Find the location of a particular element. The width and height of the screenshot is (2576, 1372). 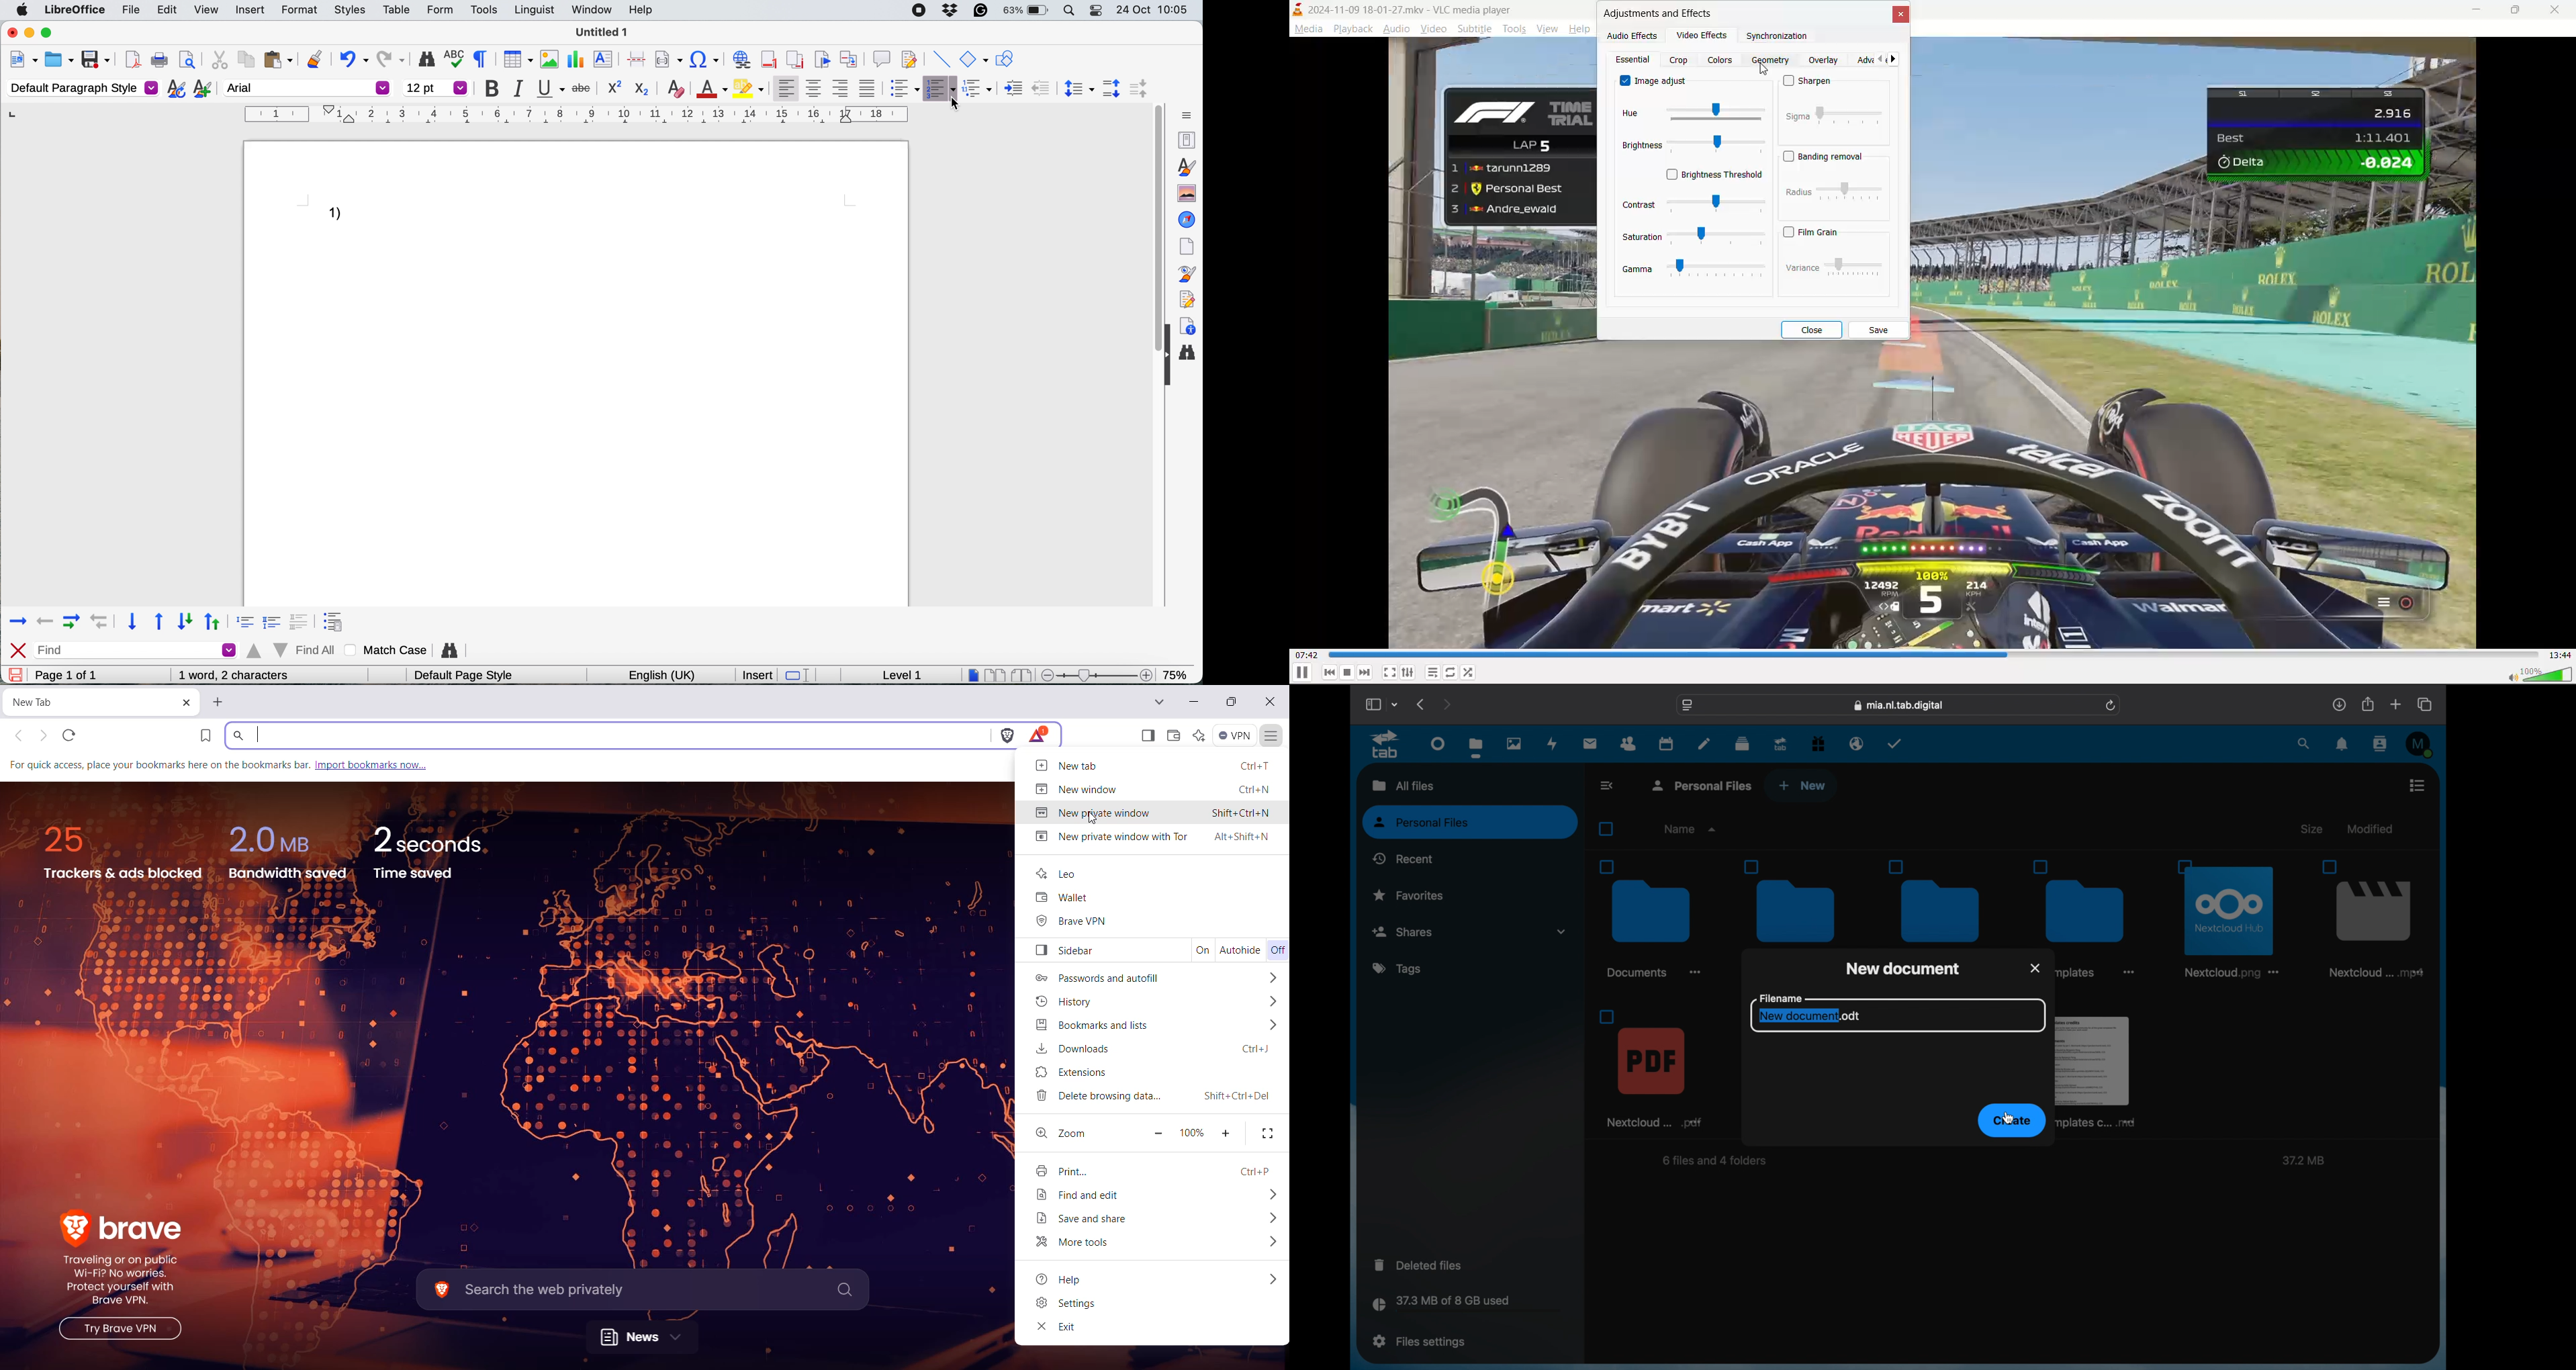

save is located at coordinates (1881, 329).